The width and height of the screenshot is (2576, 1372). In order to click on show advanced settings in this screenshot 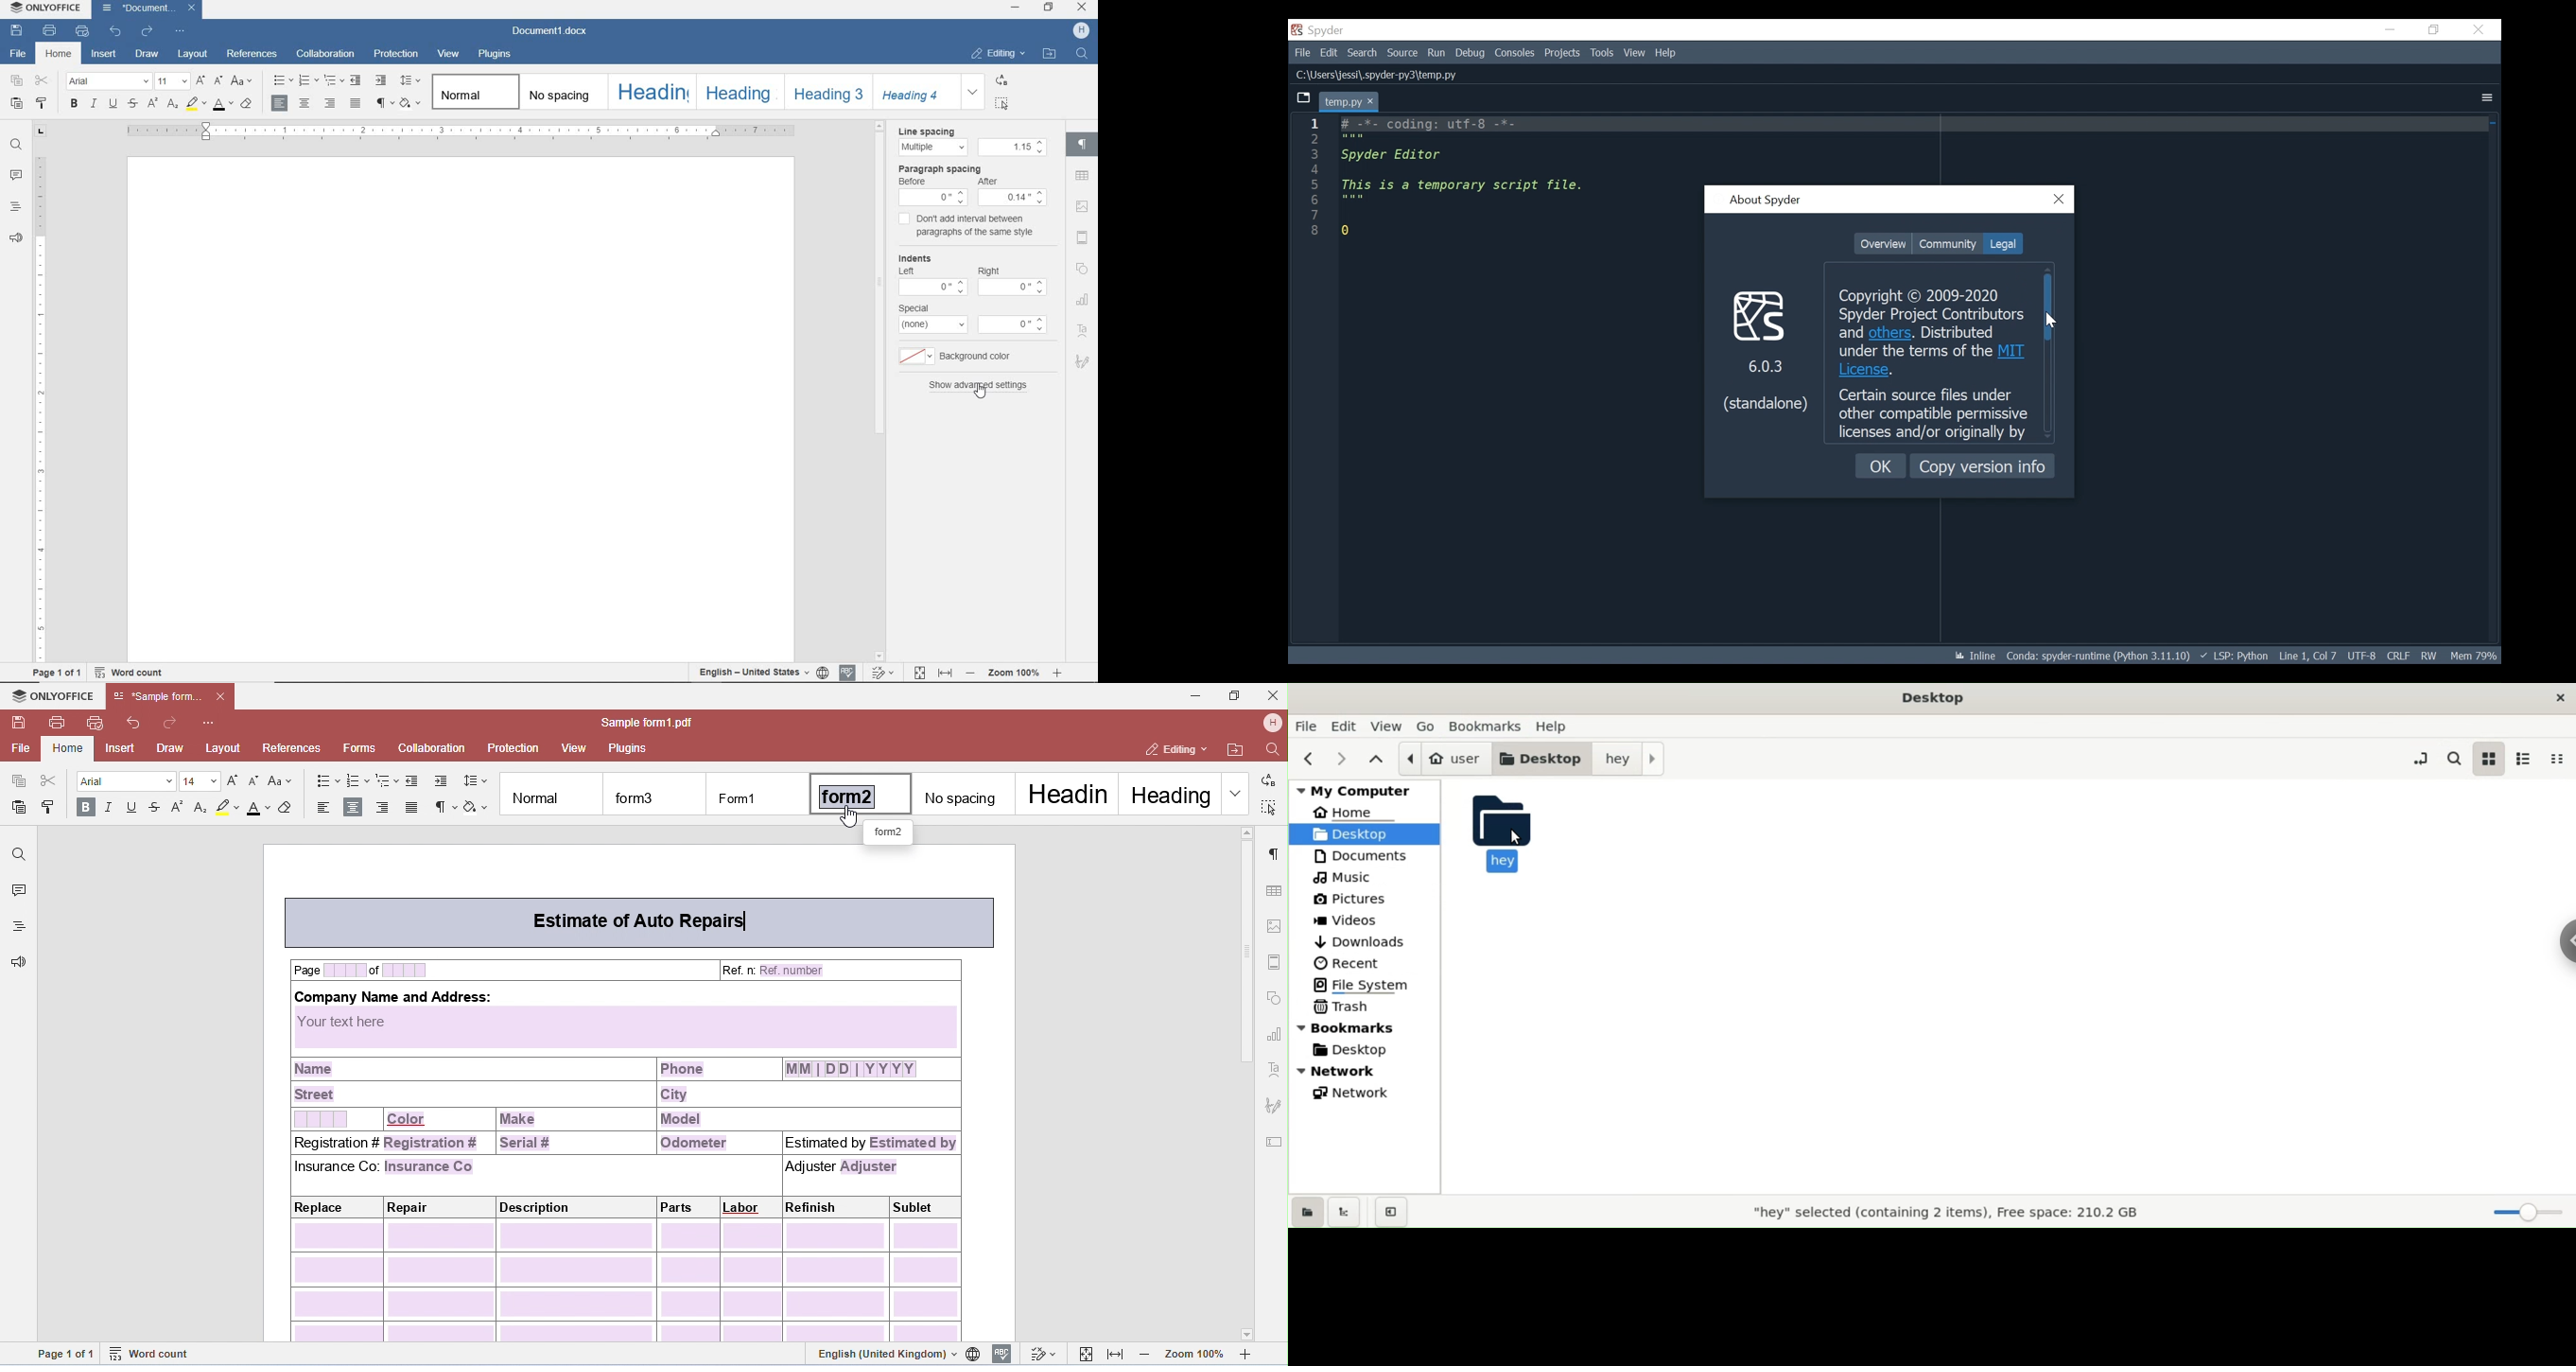, I will do `click(978, 387)`.